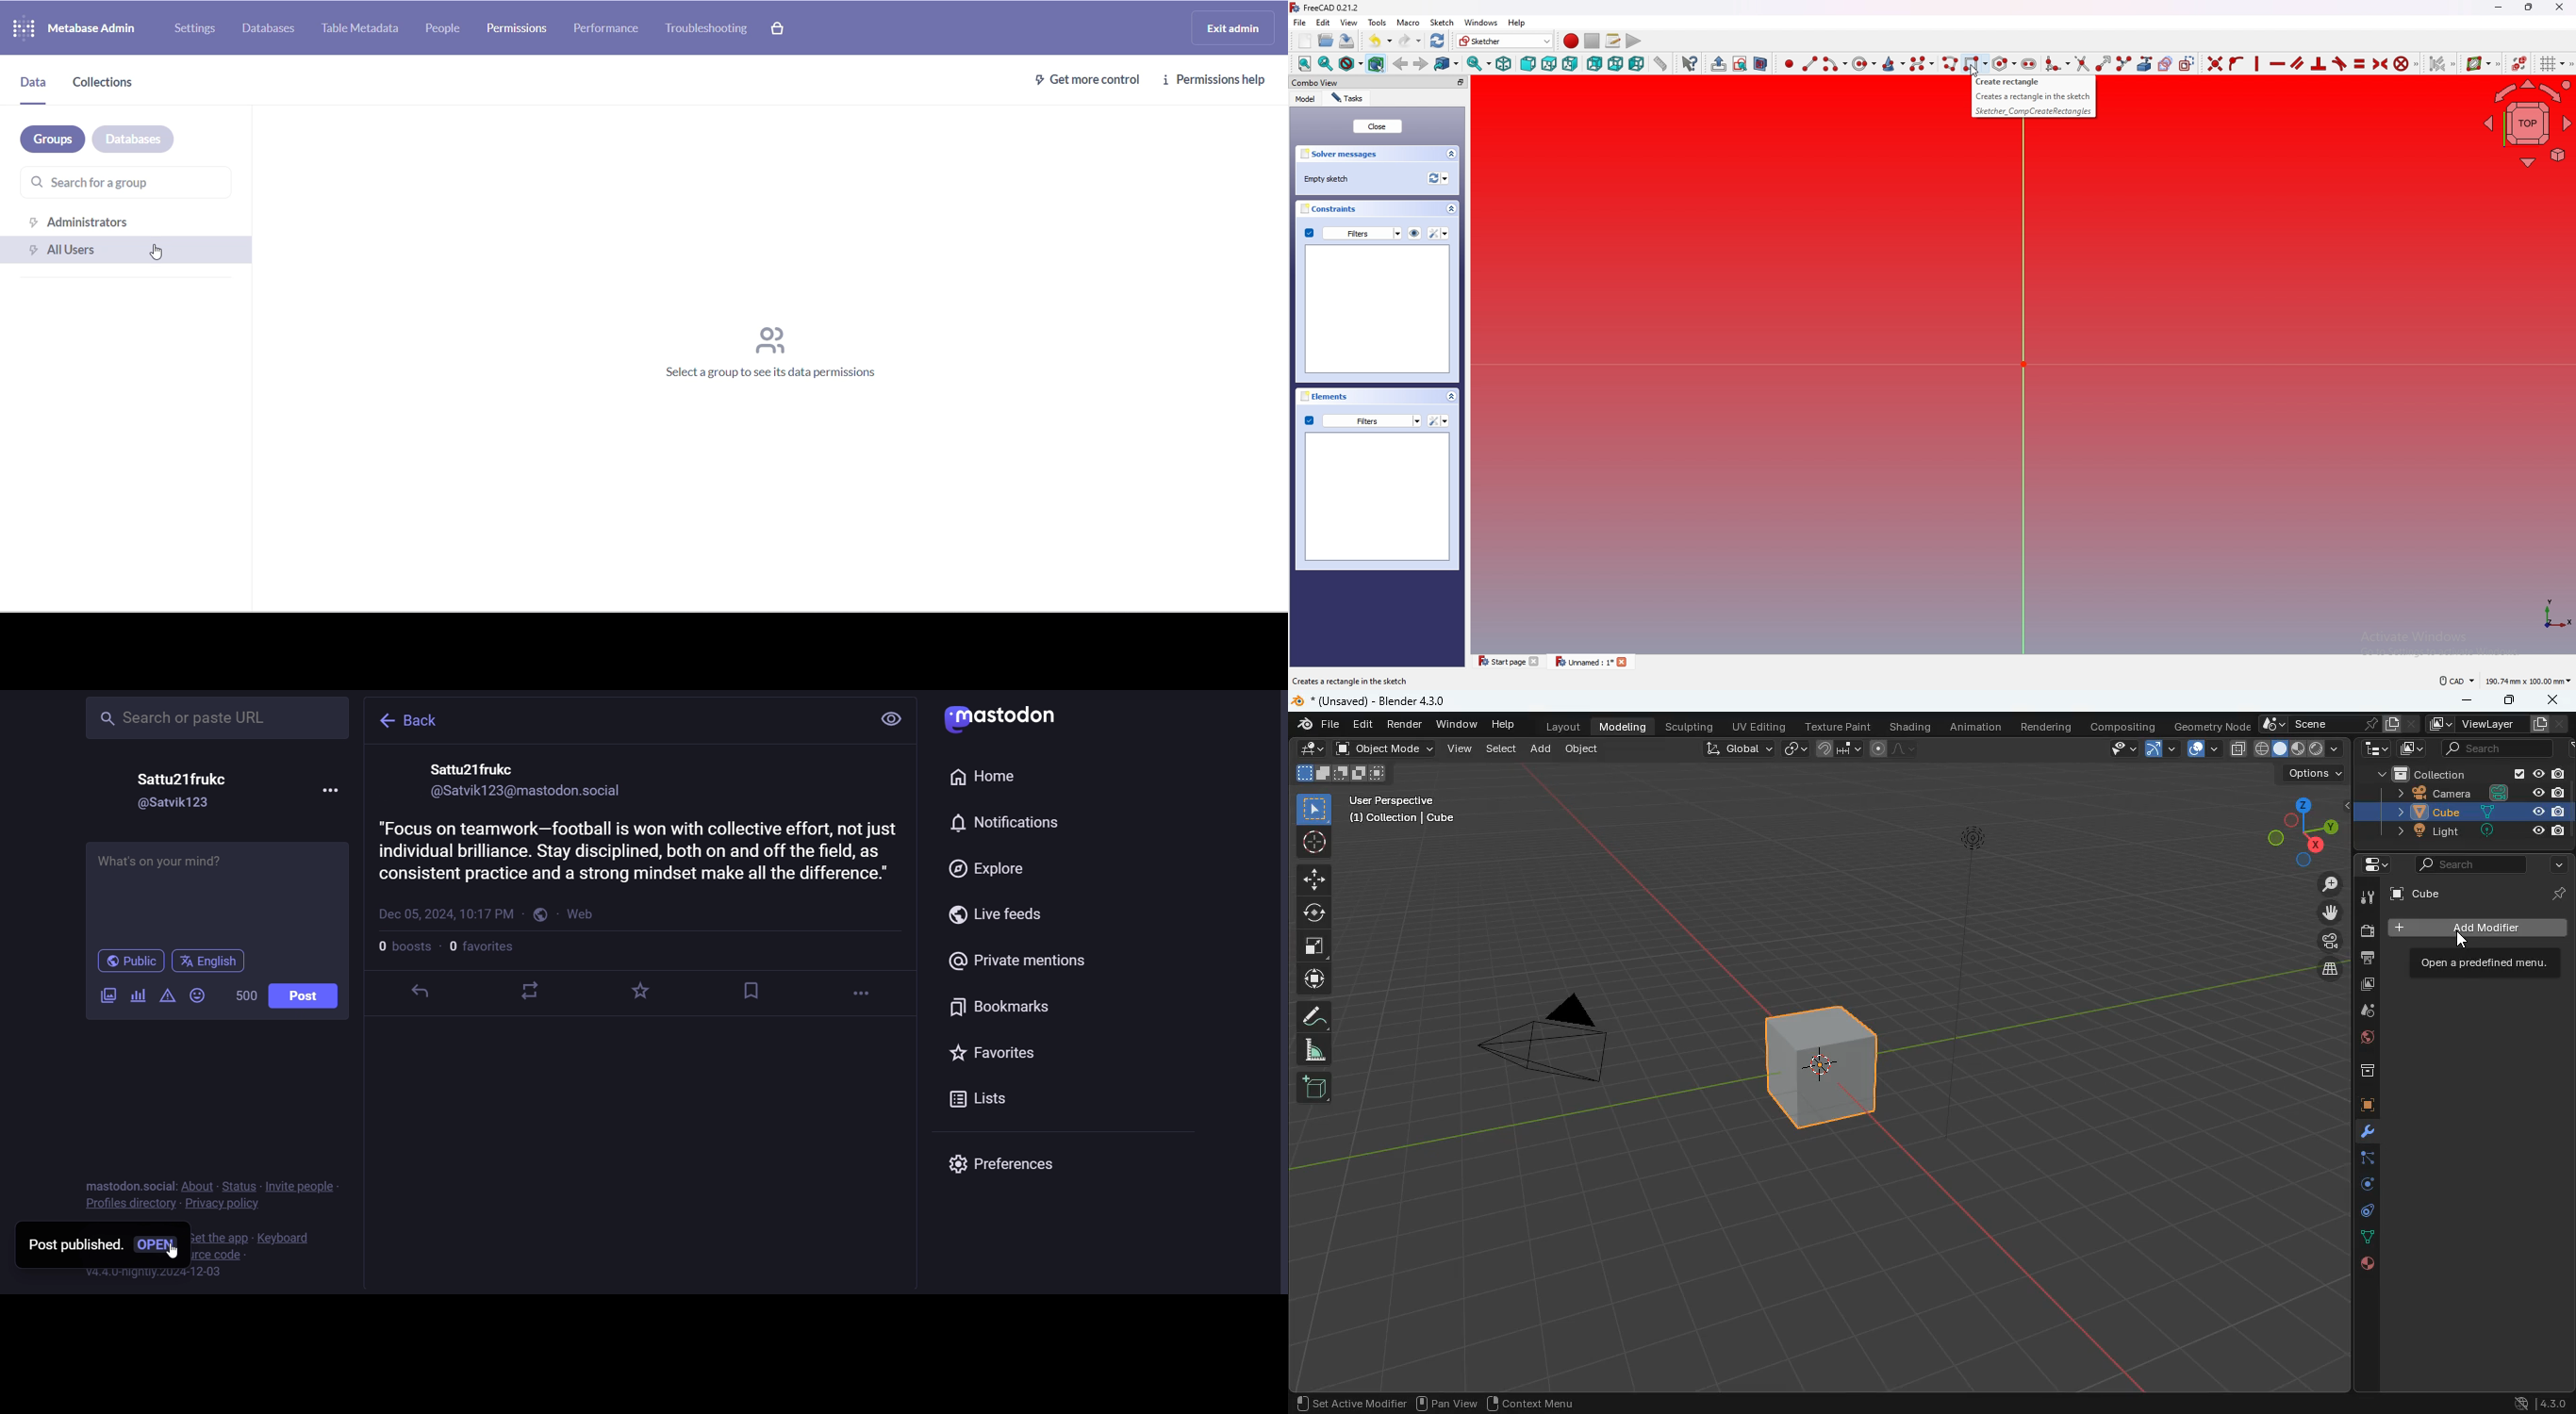 The image size is (2576, 1428). I want to click on left, so click(1637, 63).